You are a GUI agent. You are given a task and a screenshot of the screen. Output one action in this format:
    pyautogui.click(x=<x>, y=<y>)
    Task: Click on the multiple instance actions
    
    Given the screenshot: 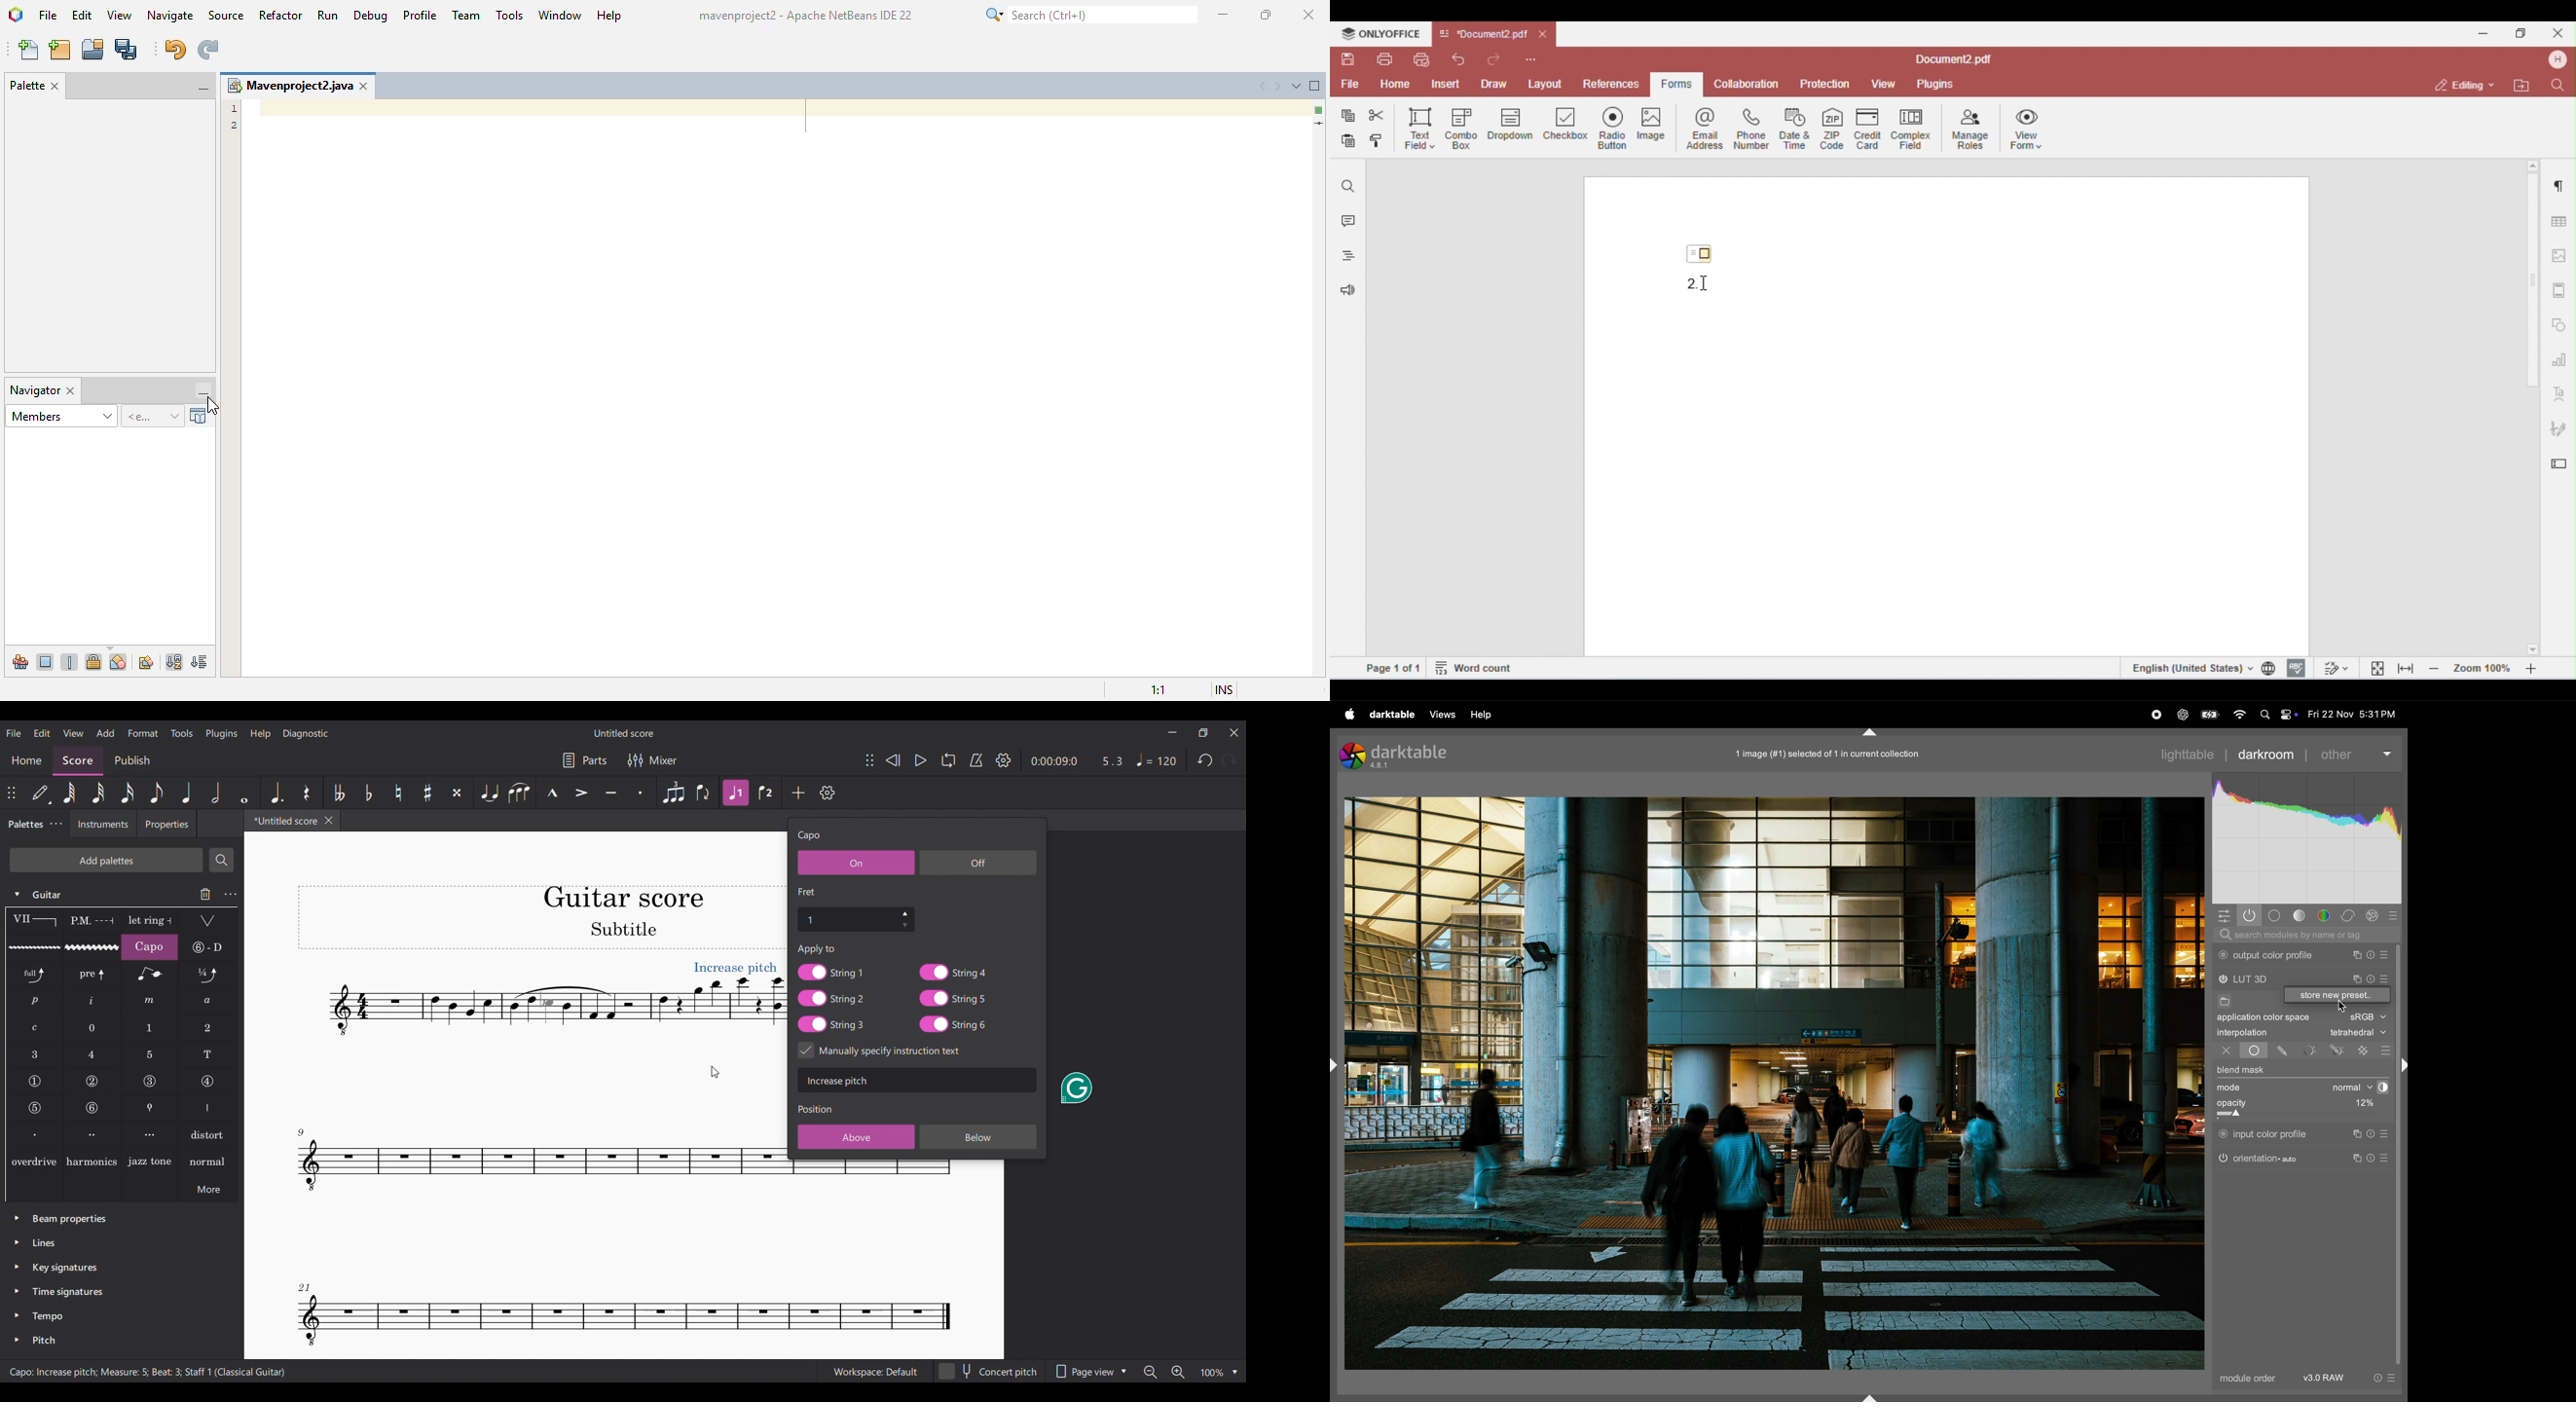 What is the action you would take?
    pyautogui.click(x=2357, y=955)
    